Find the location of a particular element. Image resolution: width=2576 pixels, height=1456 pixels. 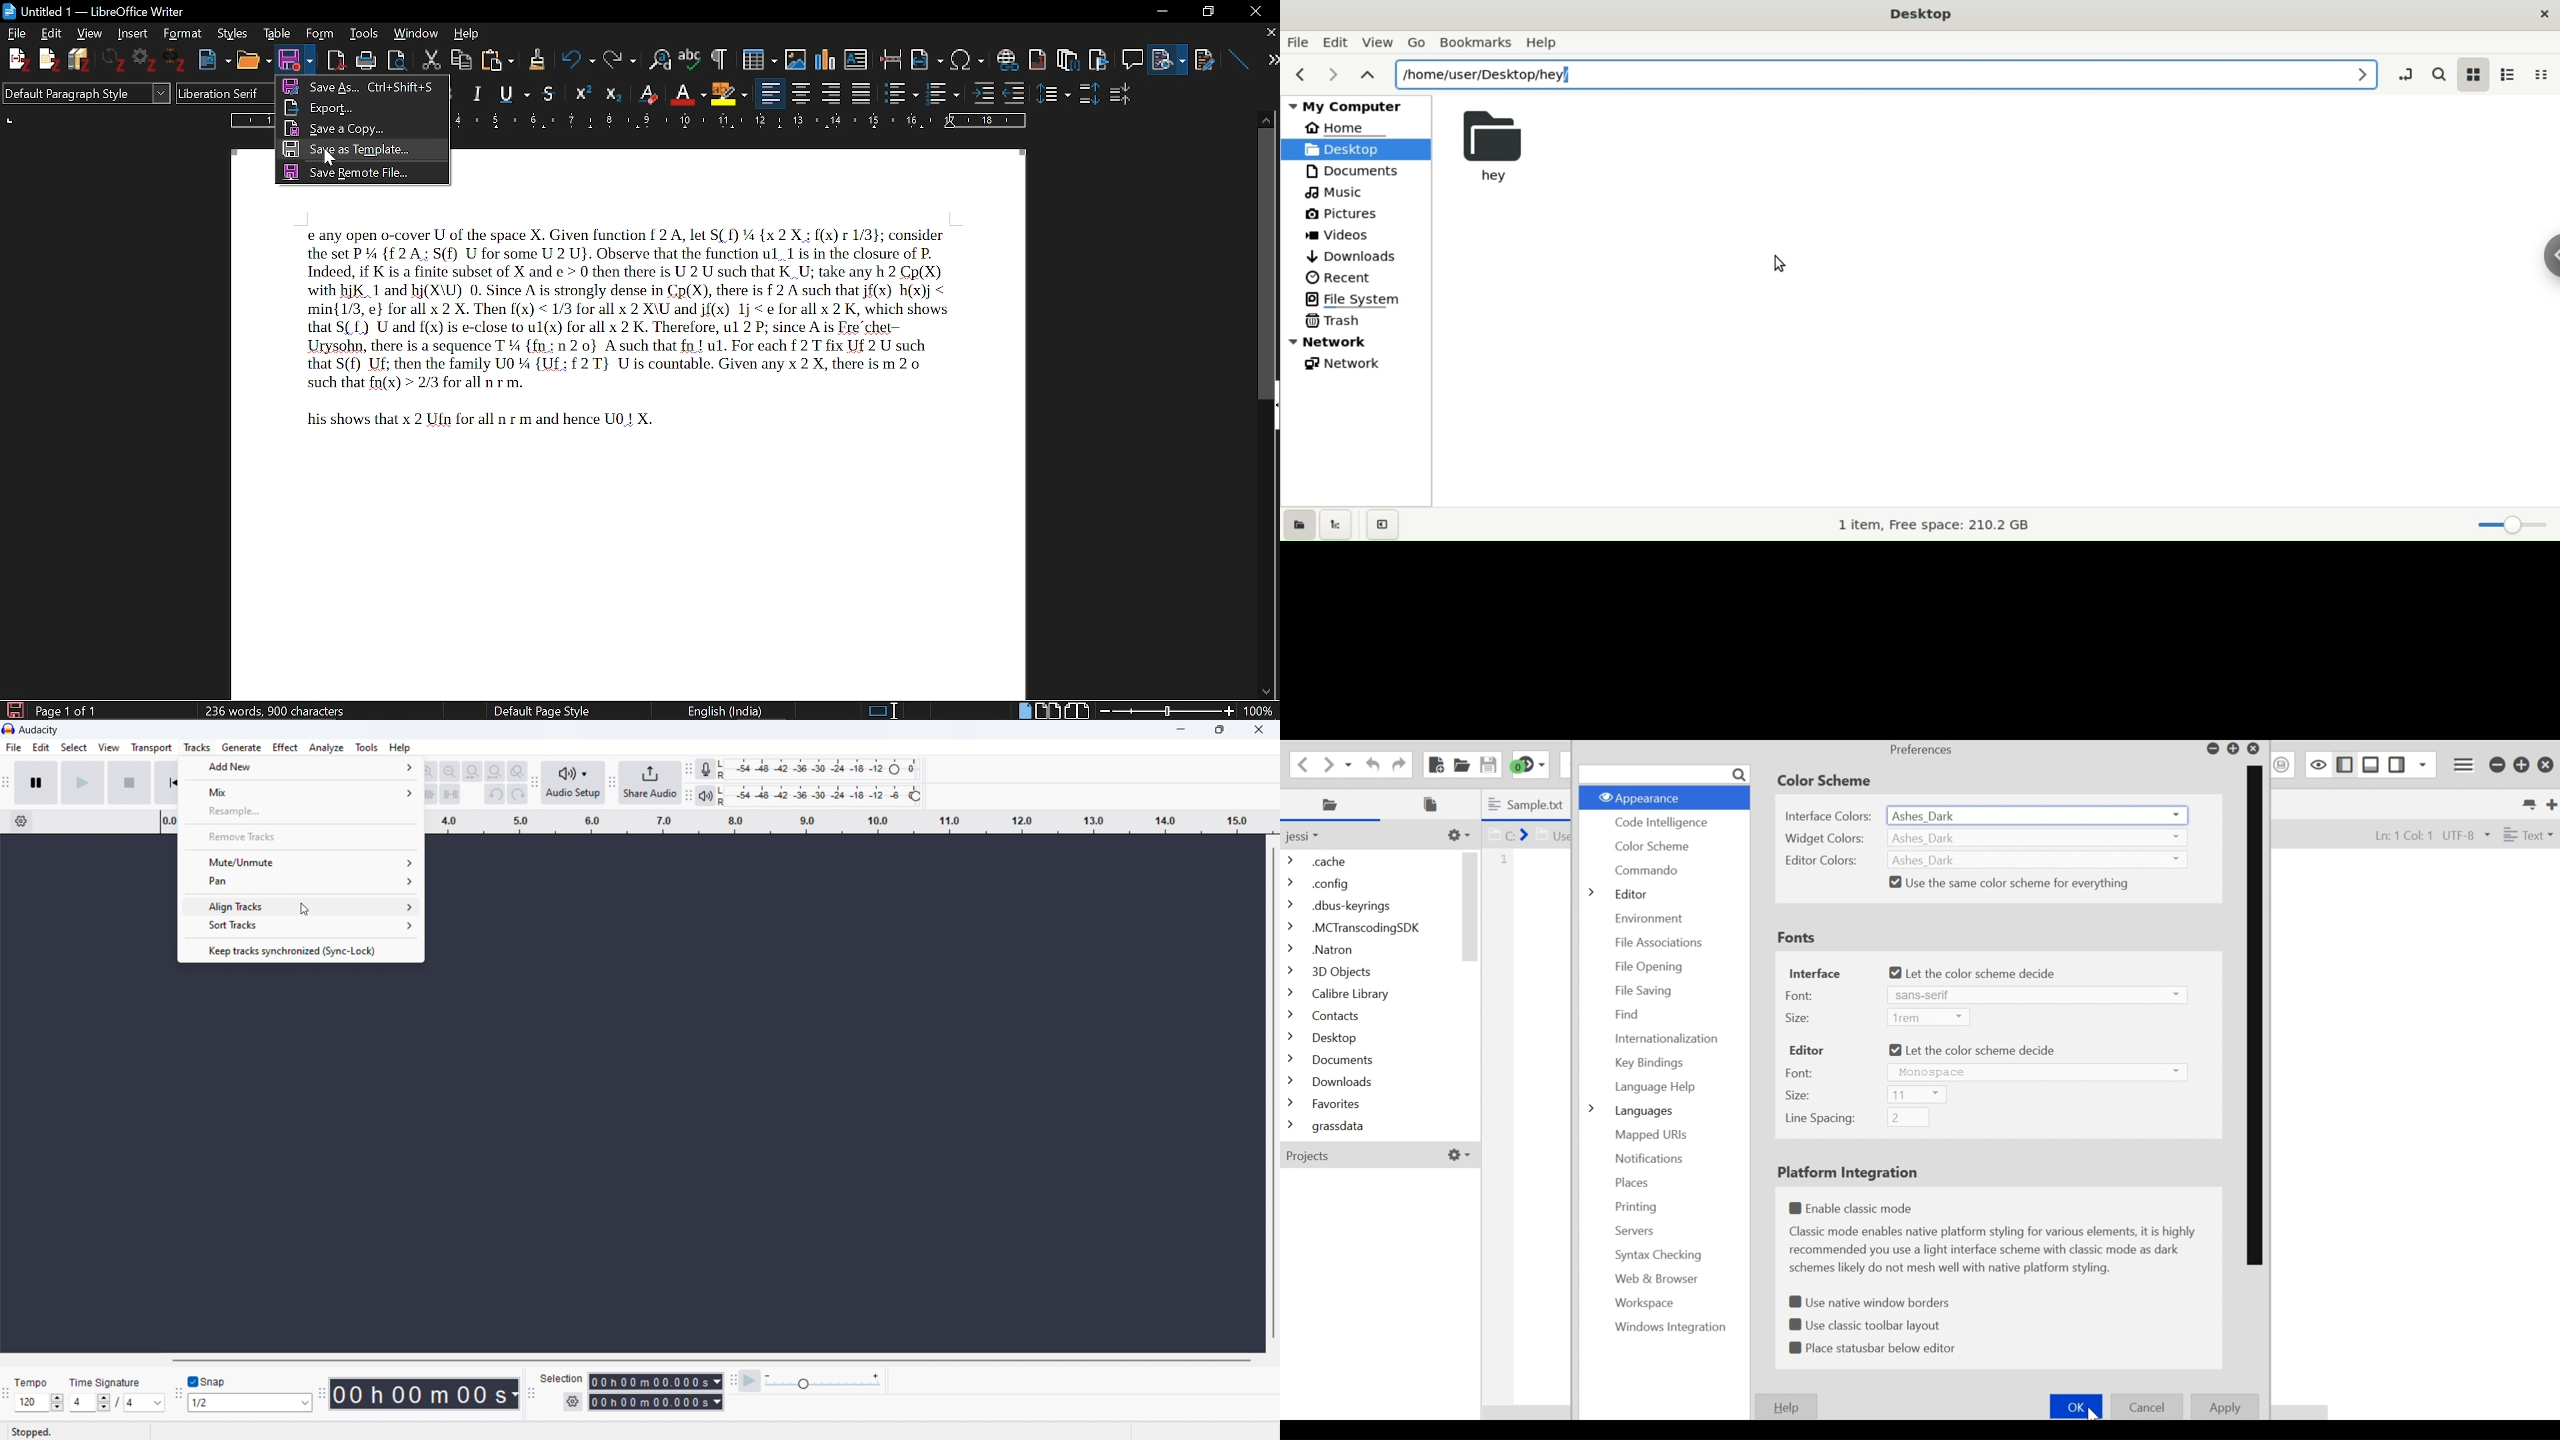

Vertical Scroll bar is located at coordinates (1471, 906).